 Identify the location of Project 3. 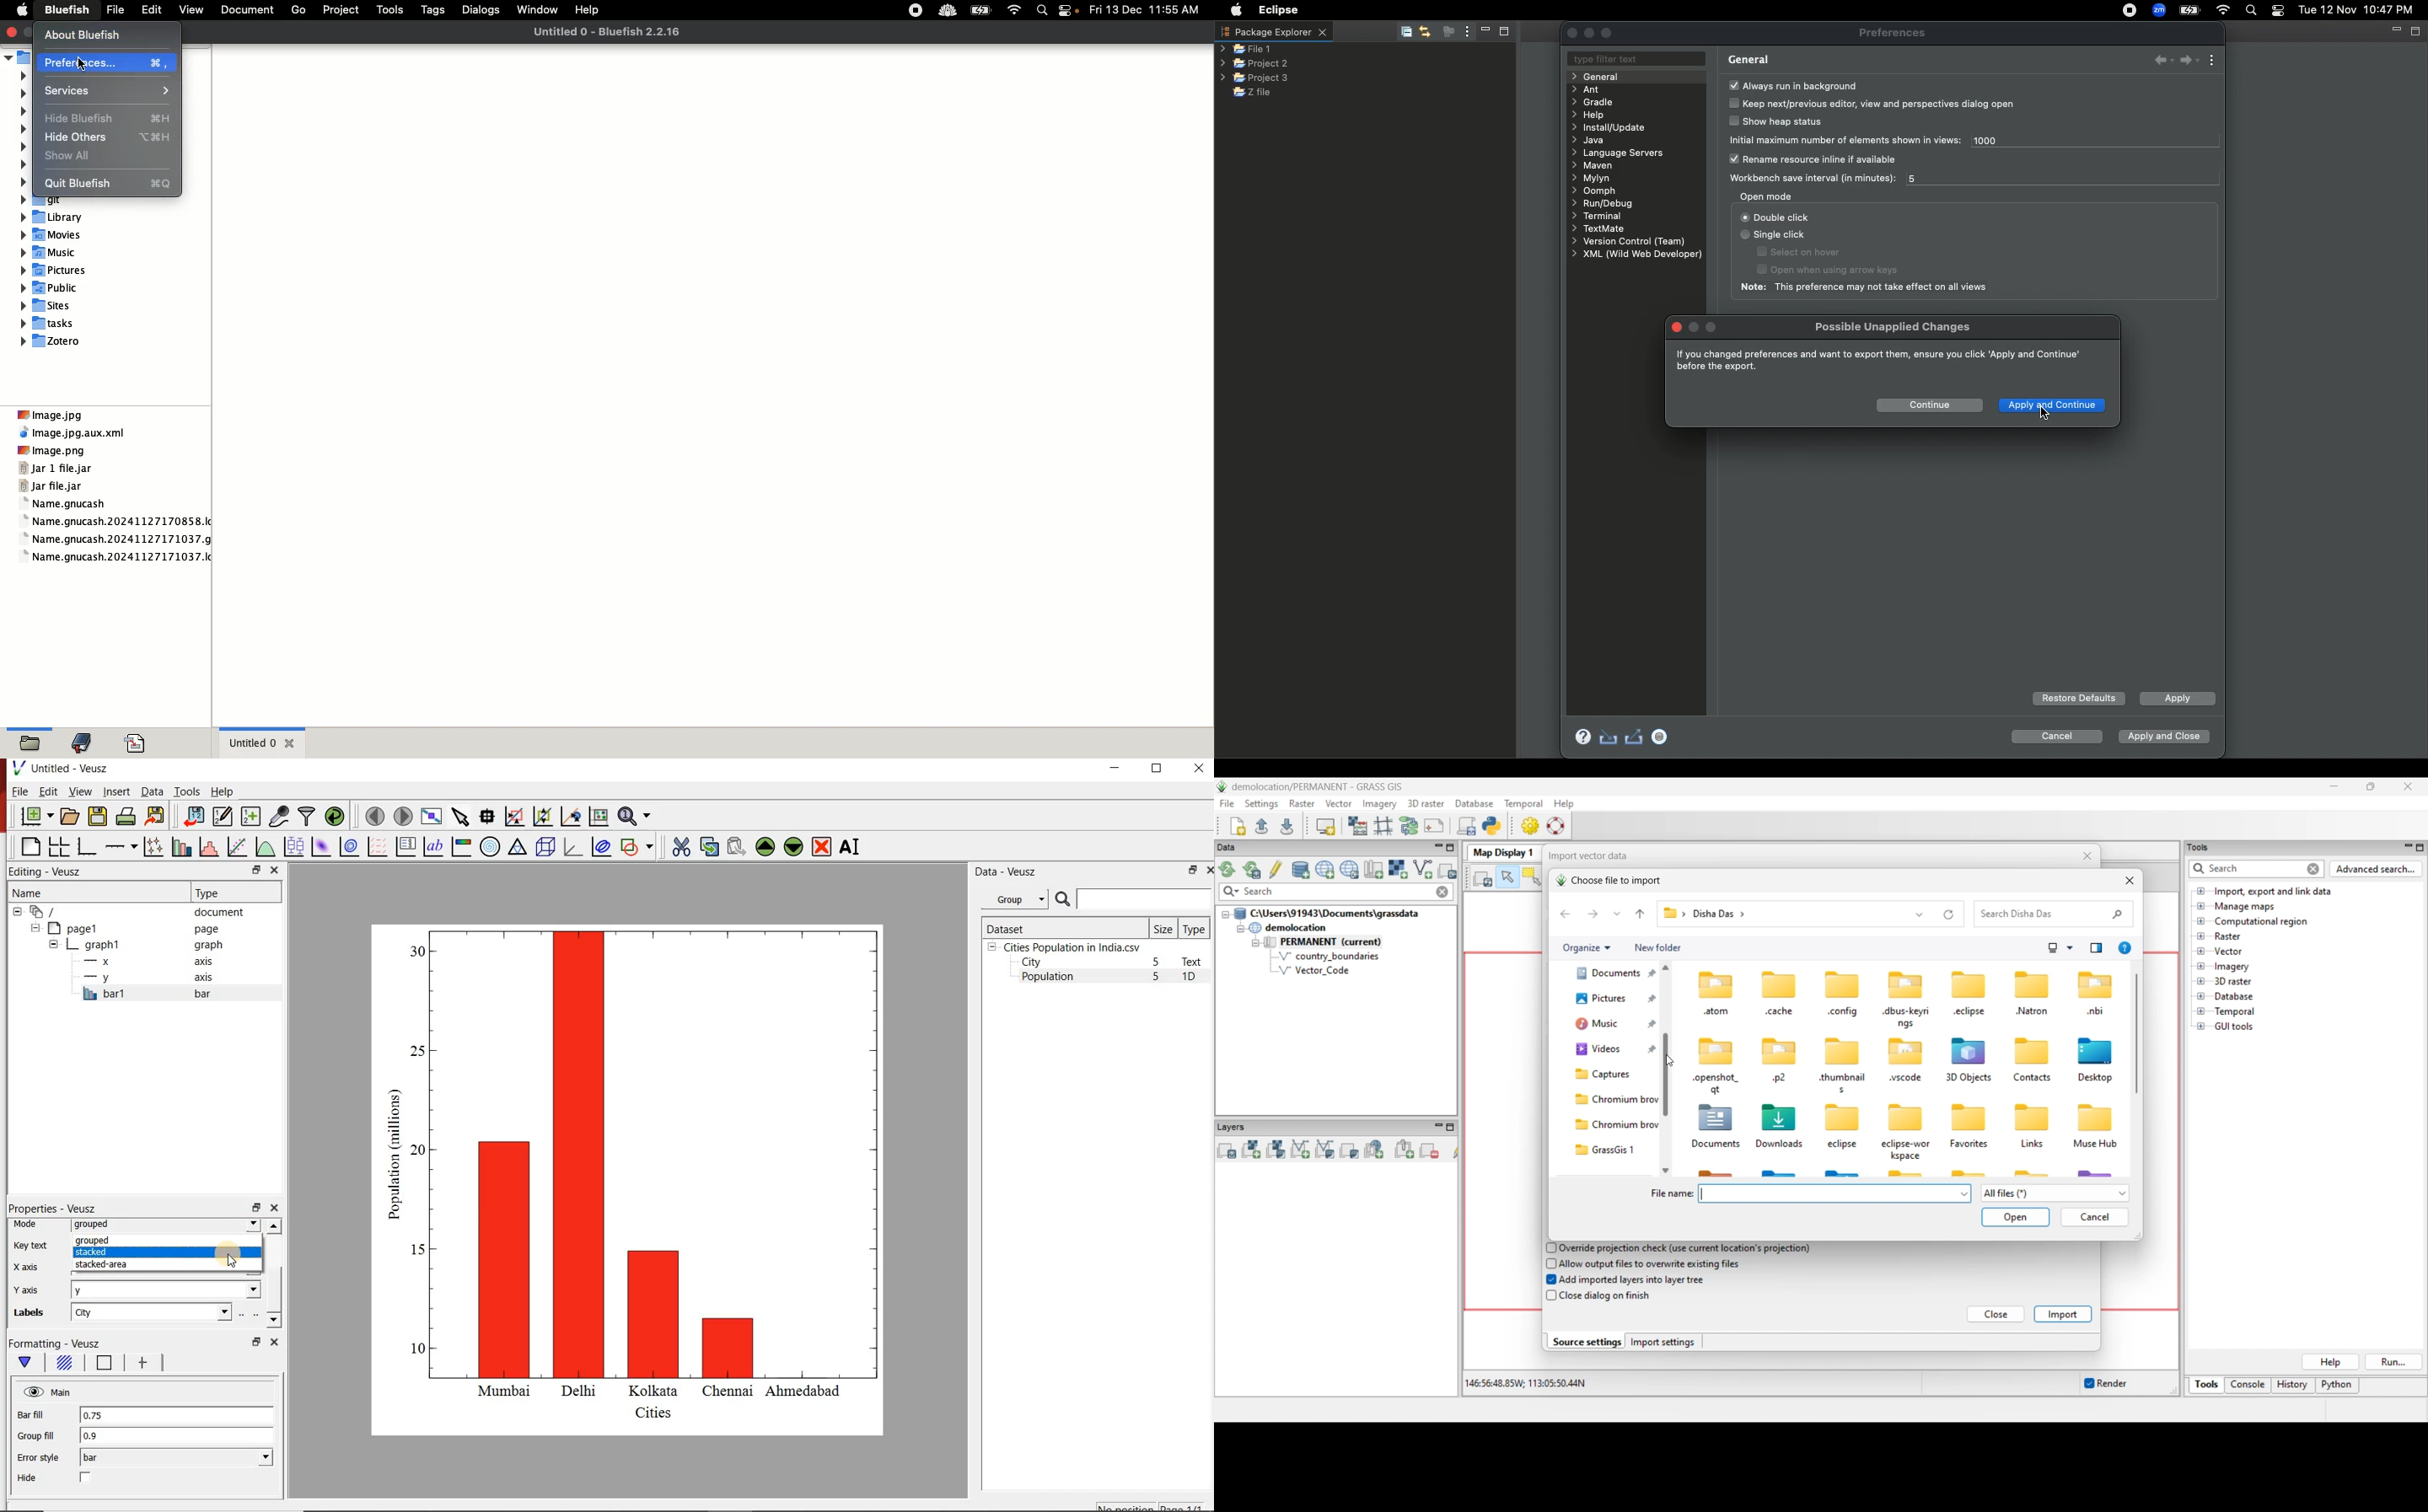
(1254, 78).